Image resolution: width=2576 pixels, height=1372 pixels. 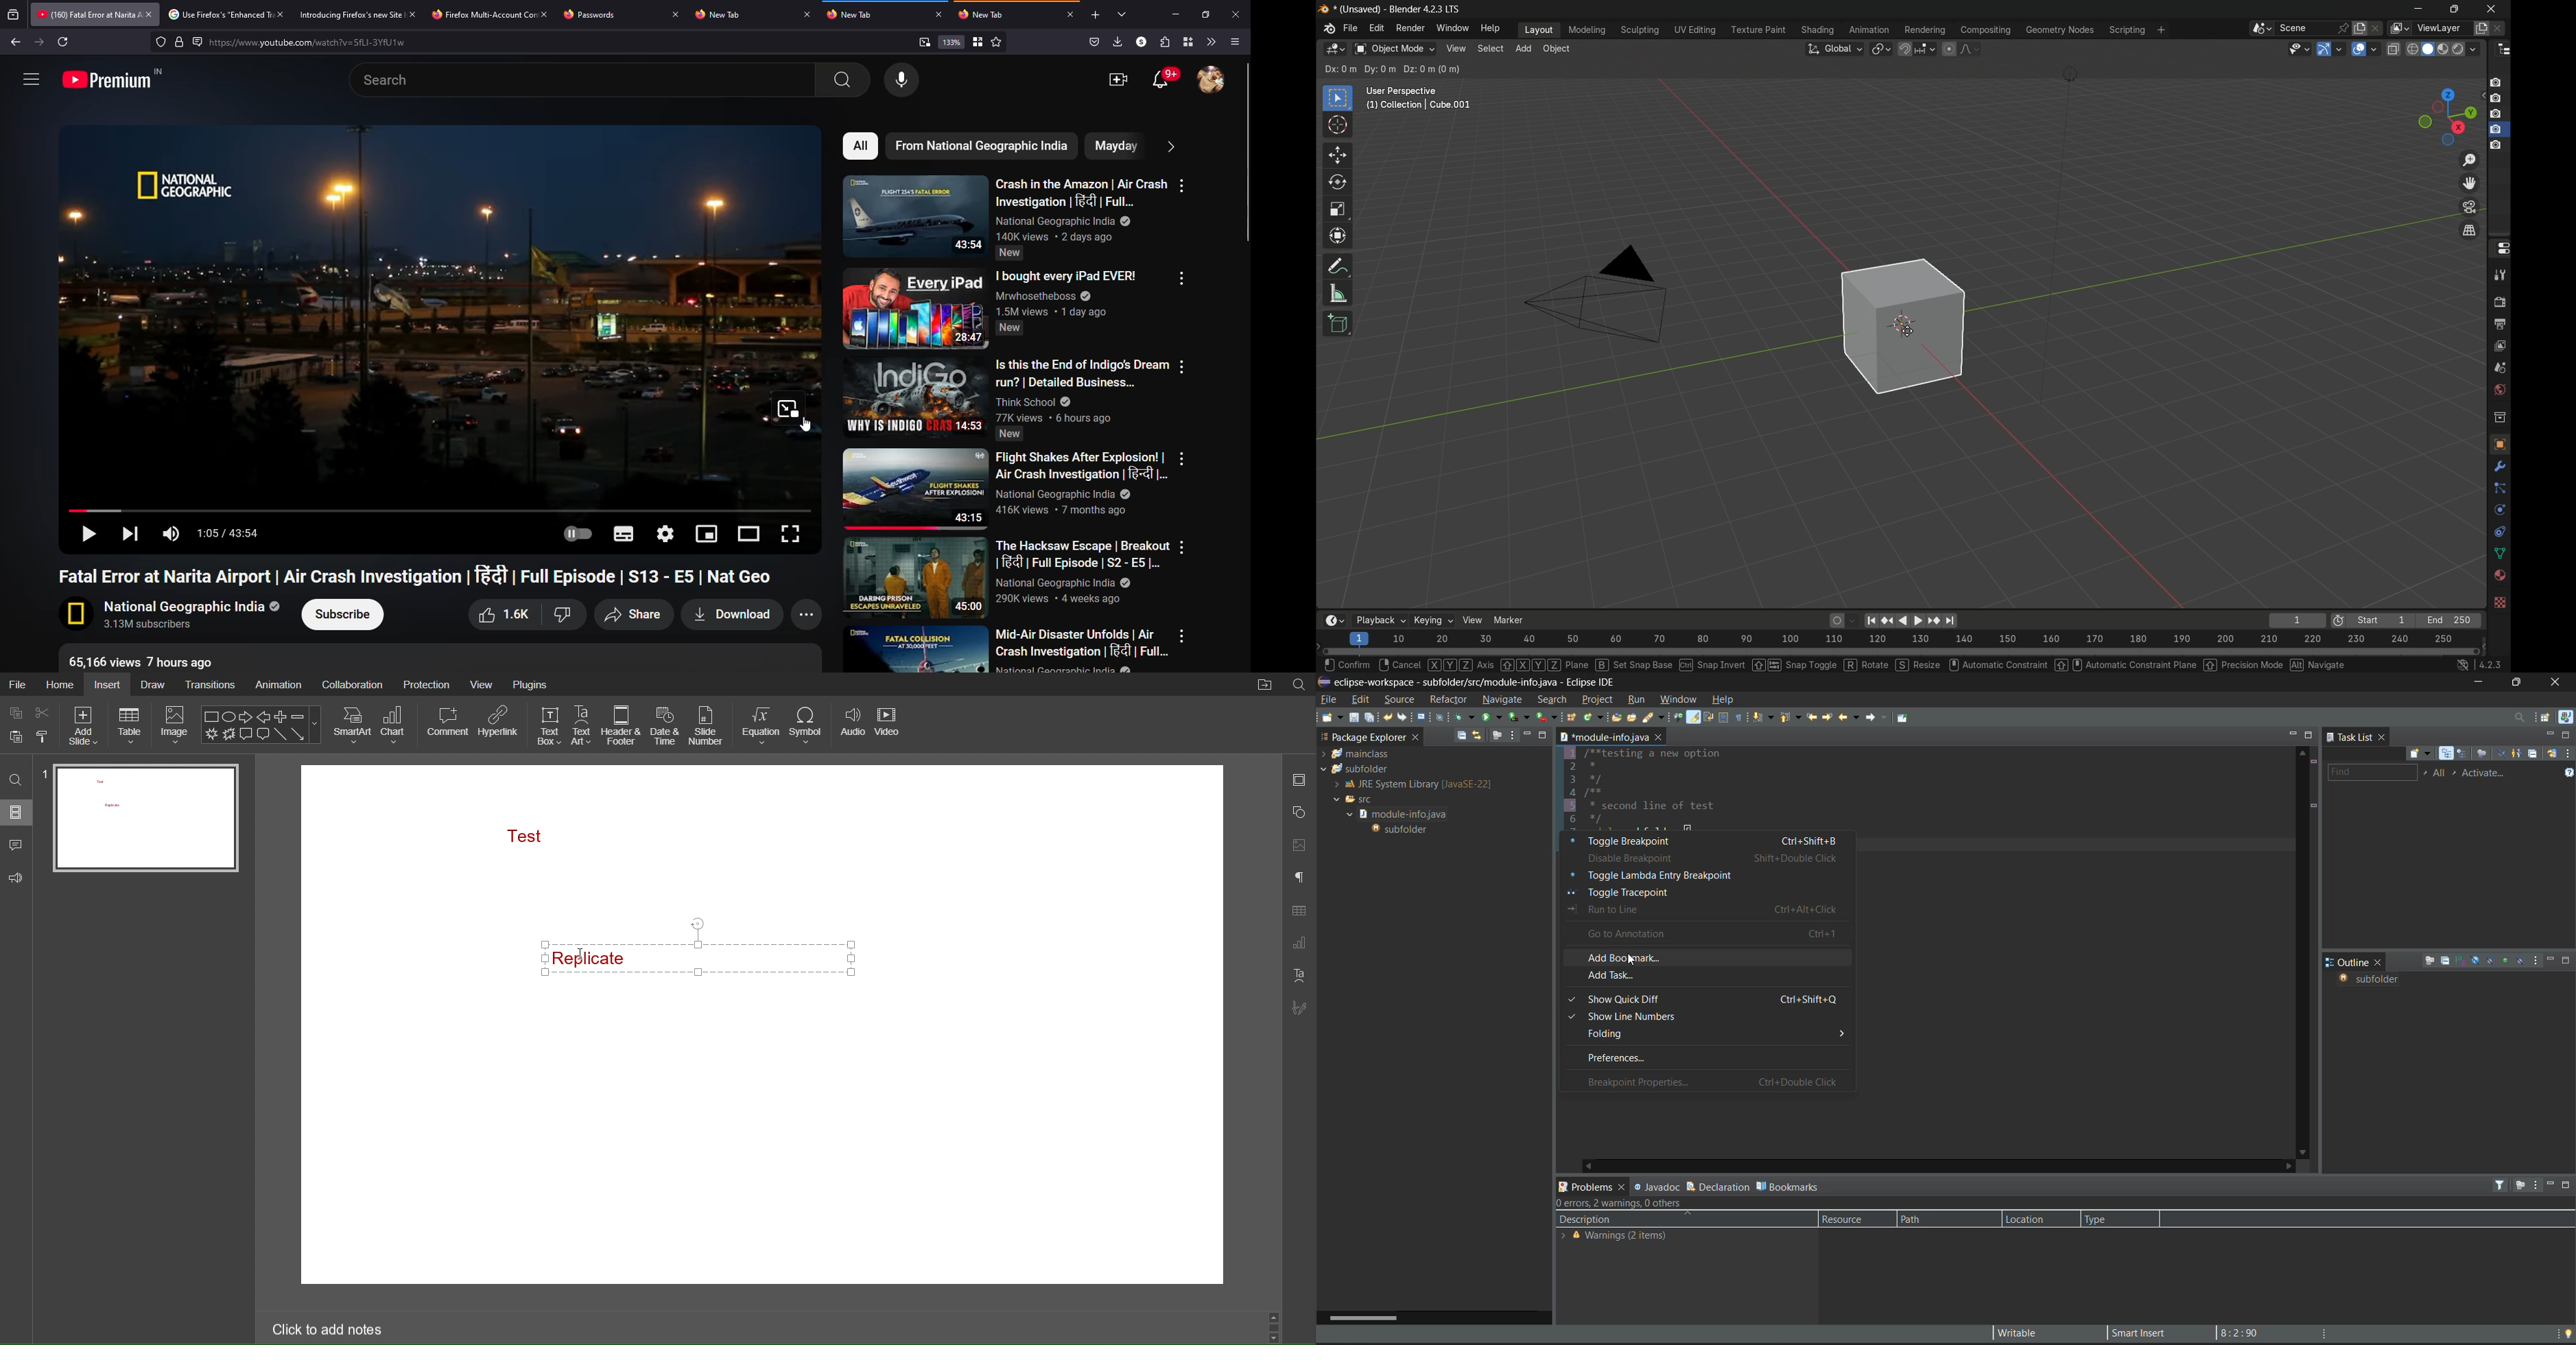 I want to click on Style Copied, so click(x=704, y=957).